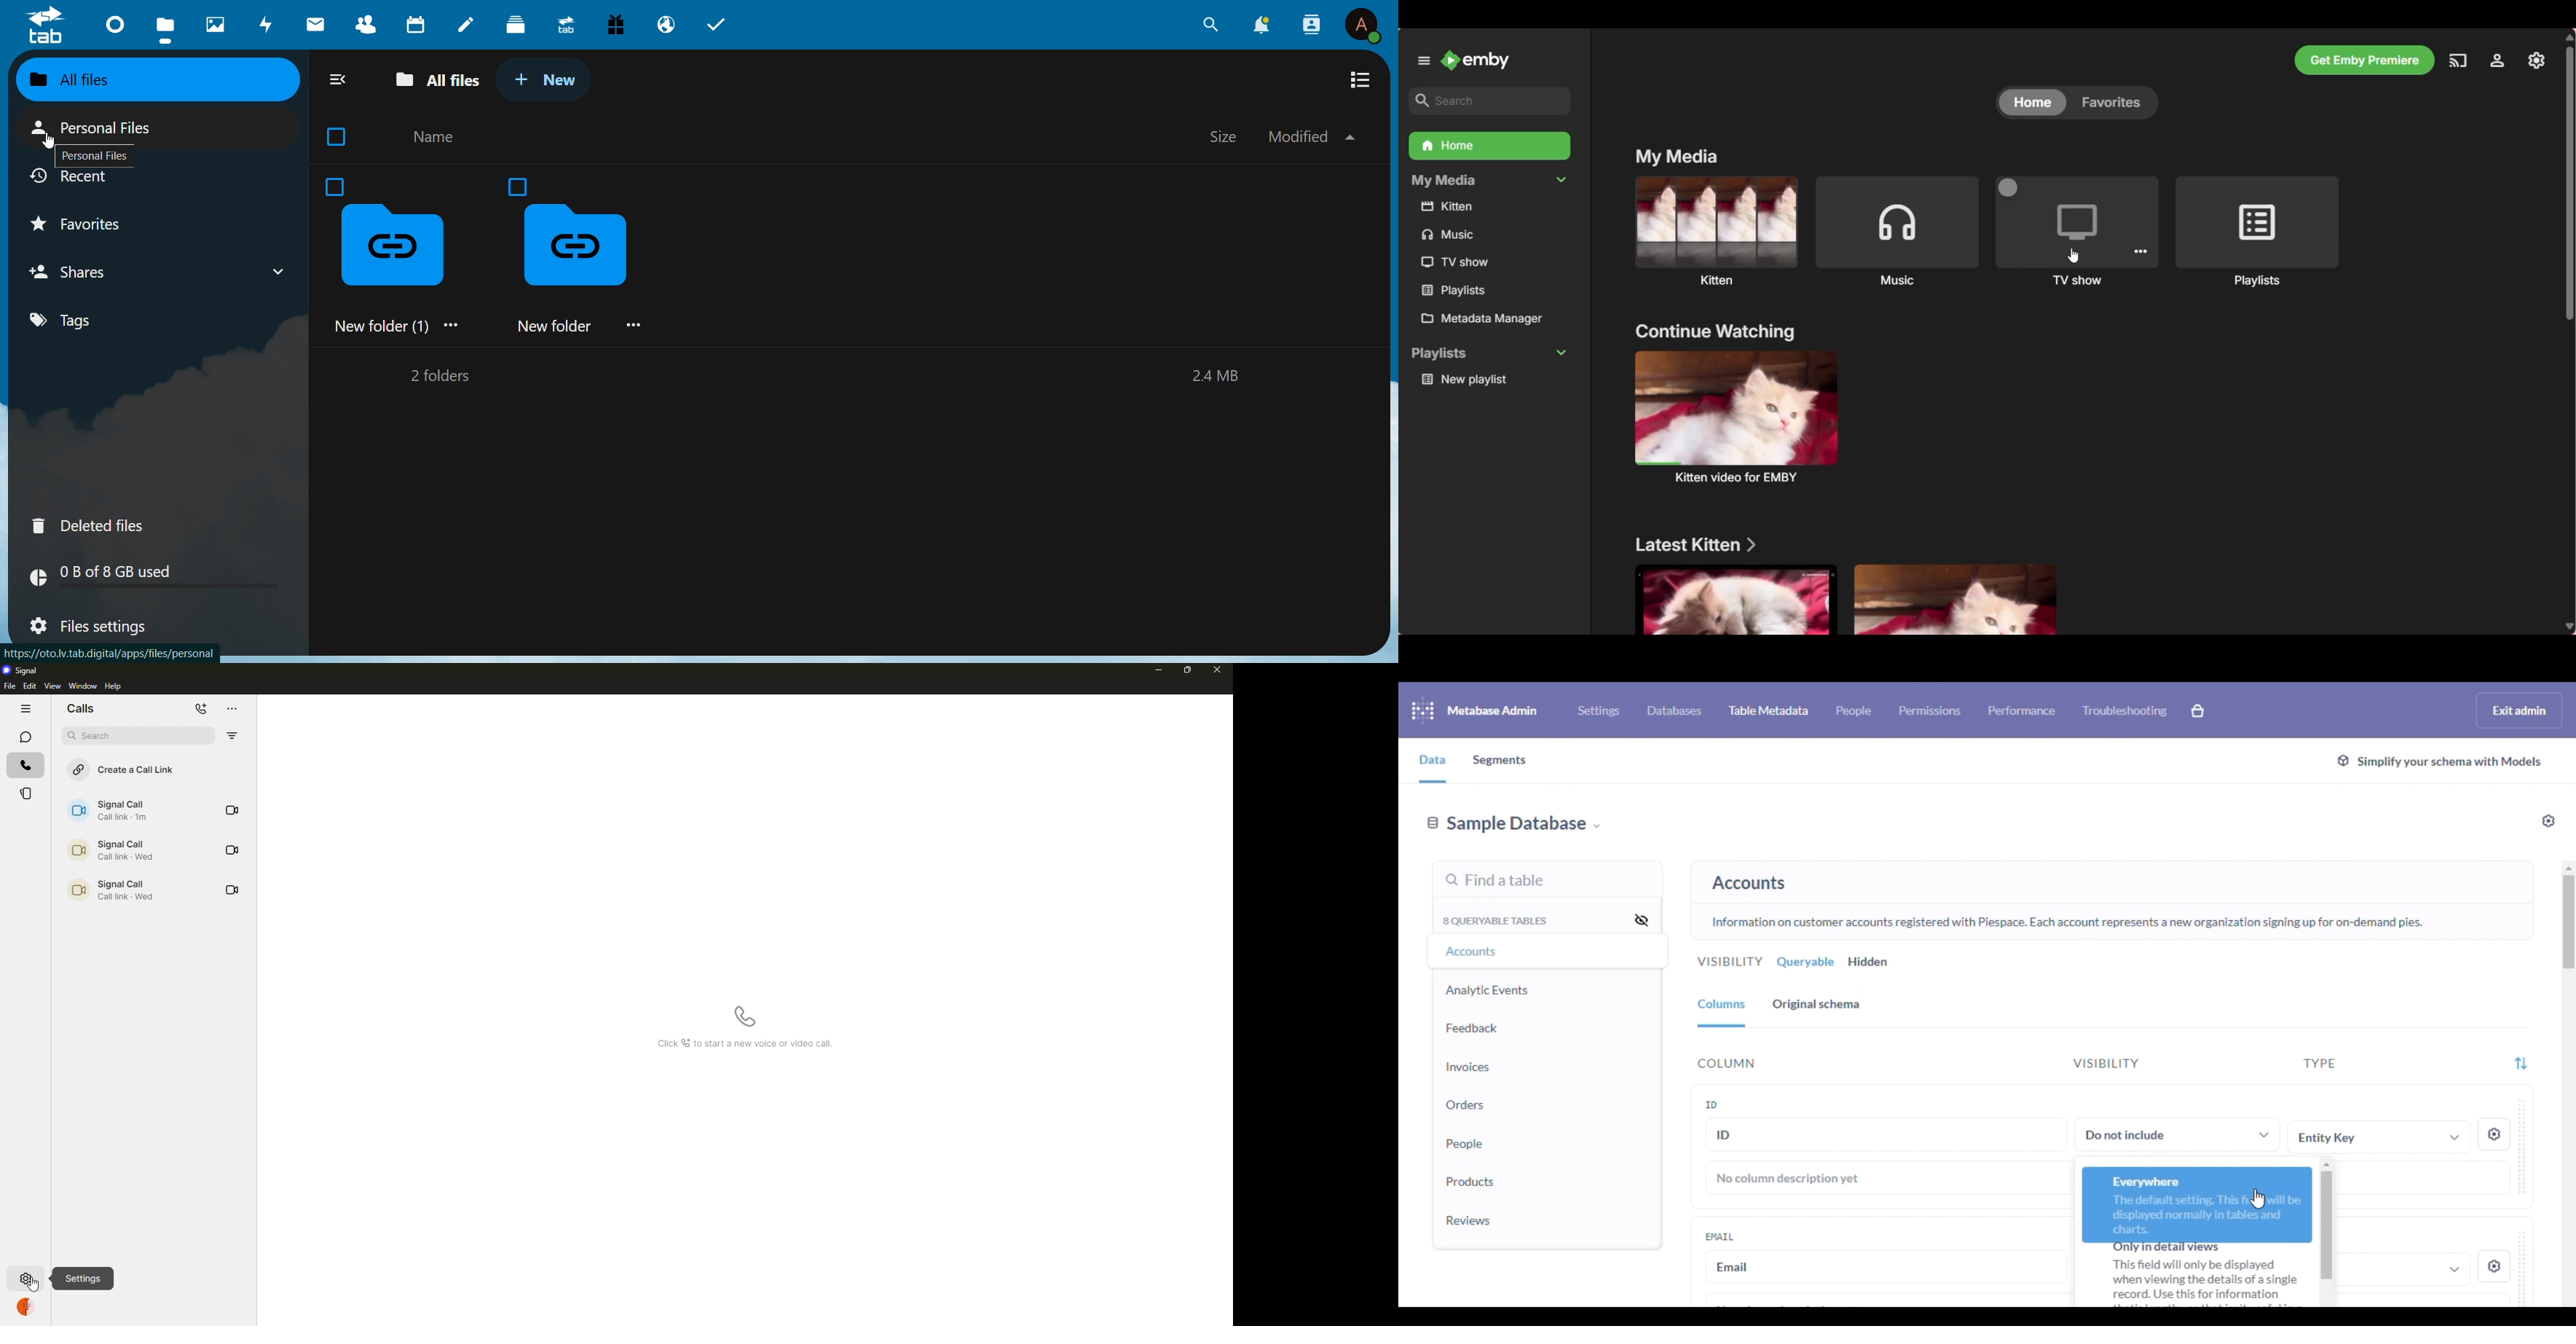  Describe the element at coordinates (94, 158) in the screenshot. I see `personal files` at that location.